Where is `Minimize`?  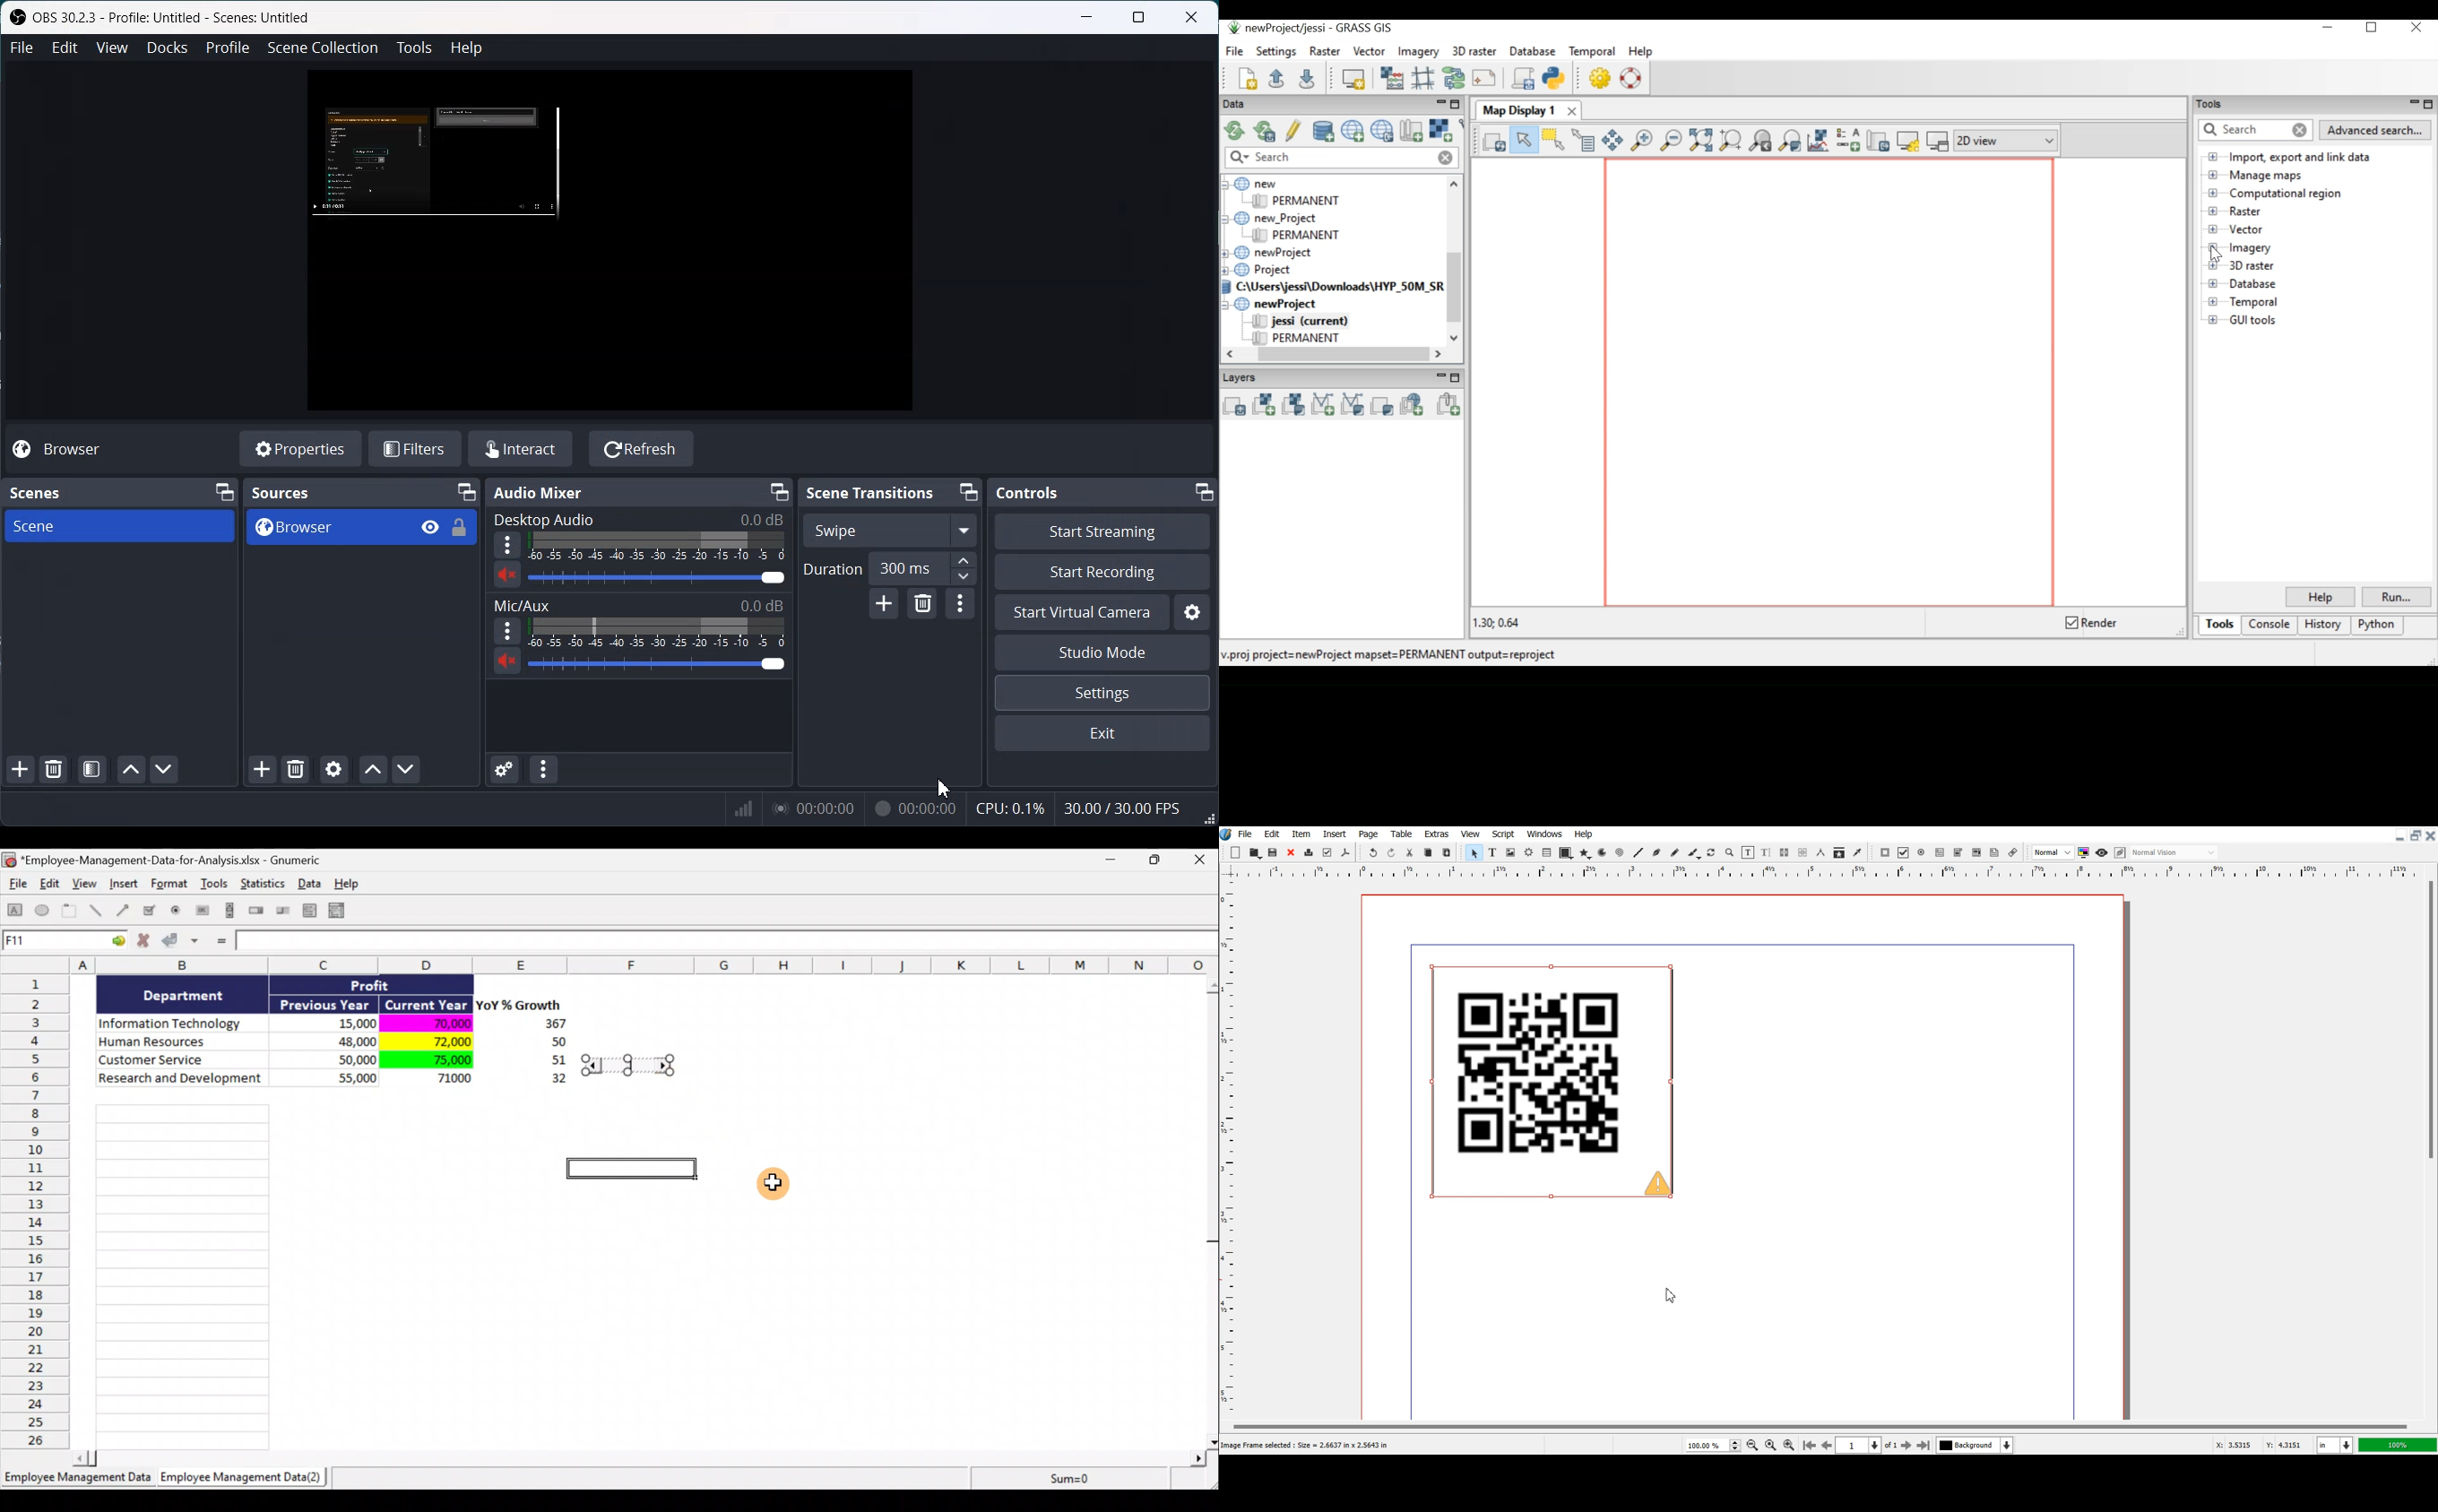
Minimize is located at coordinates (779, 491).